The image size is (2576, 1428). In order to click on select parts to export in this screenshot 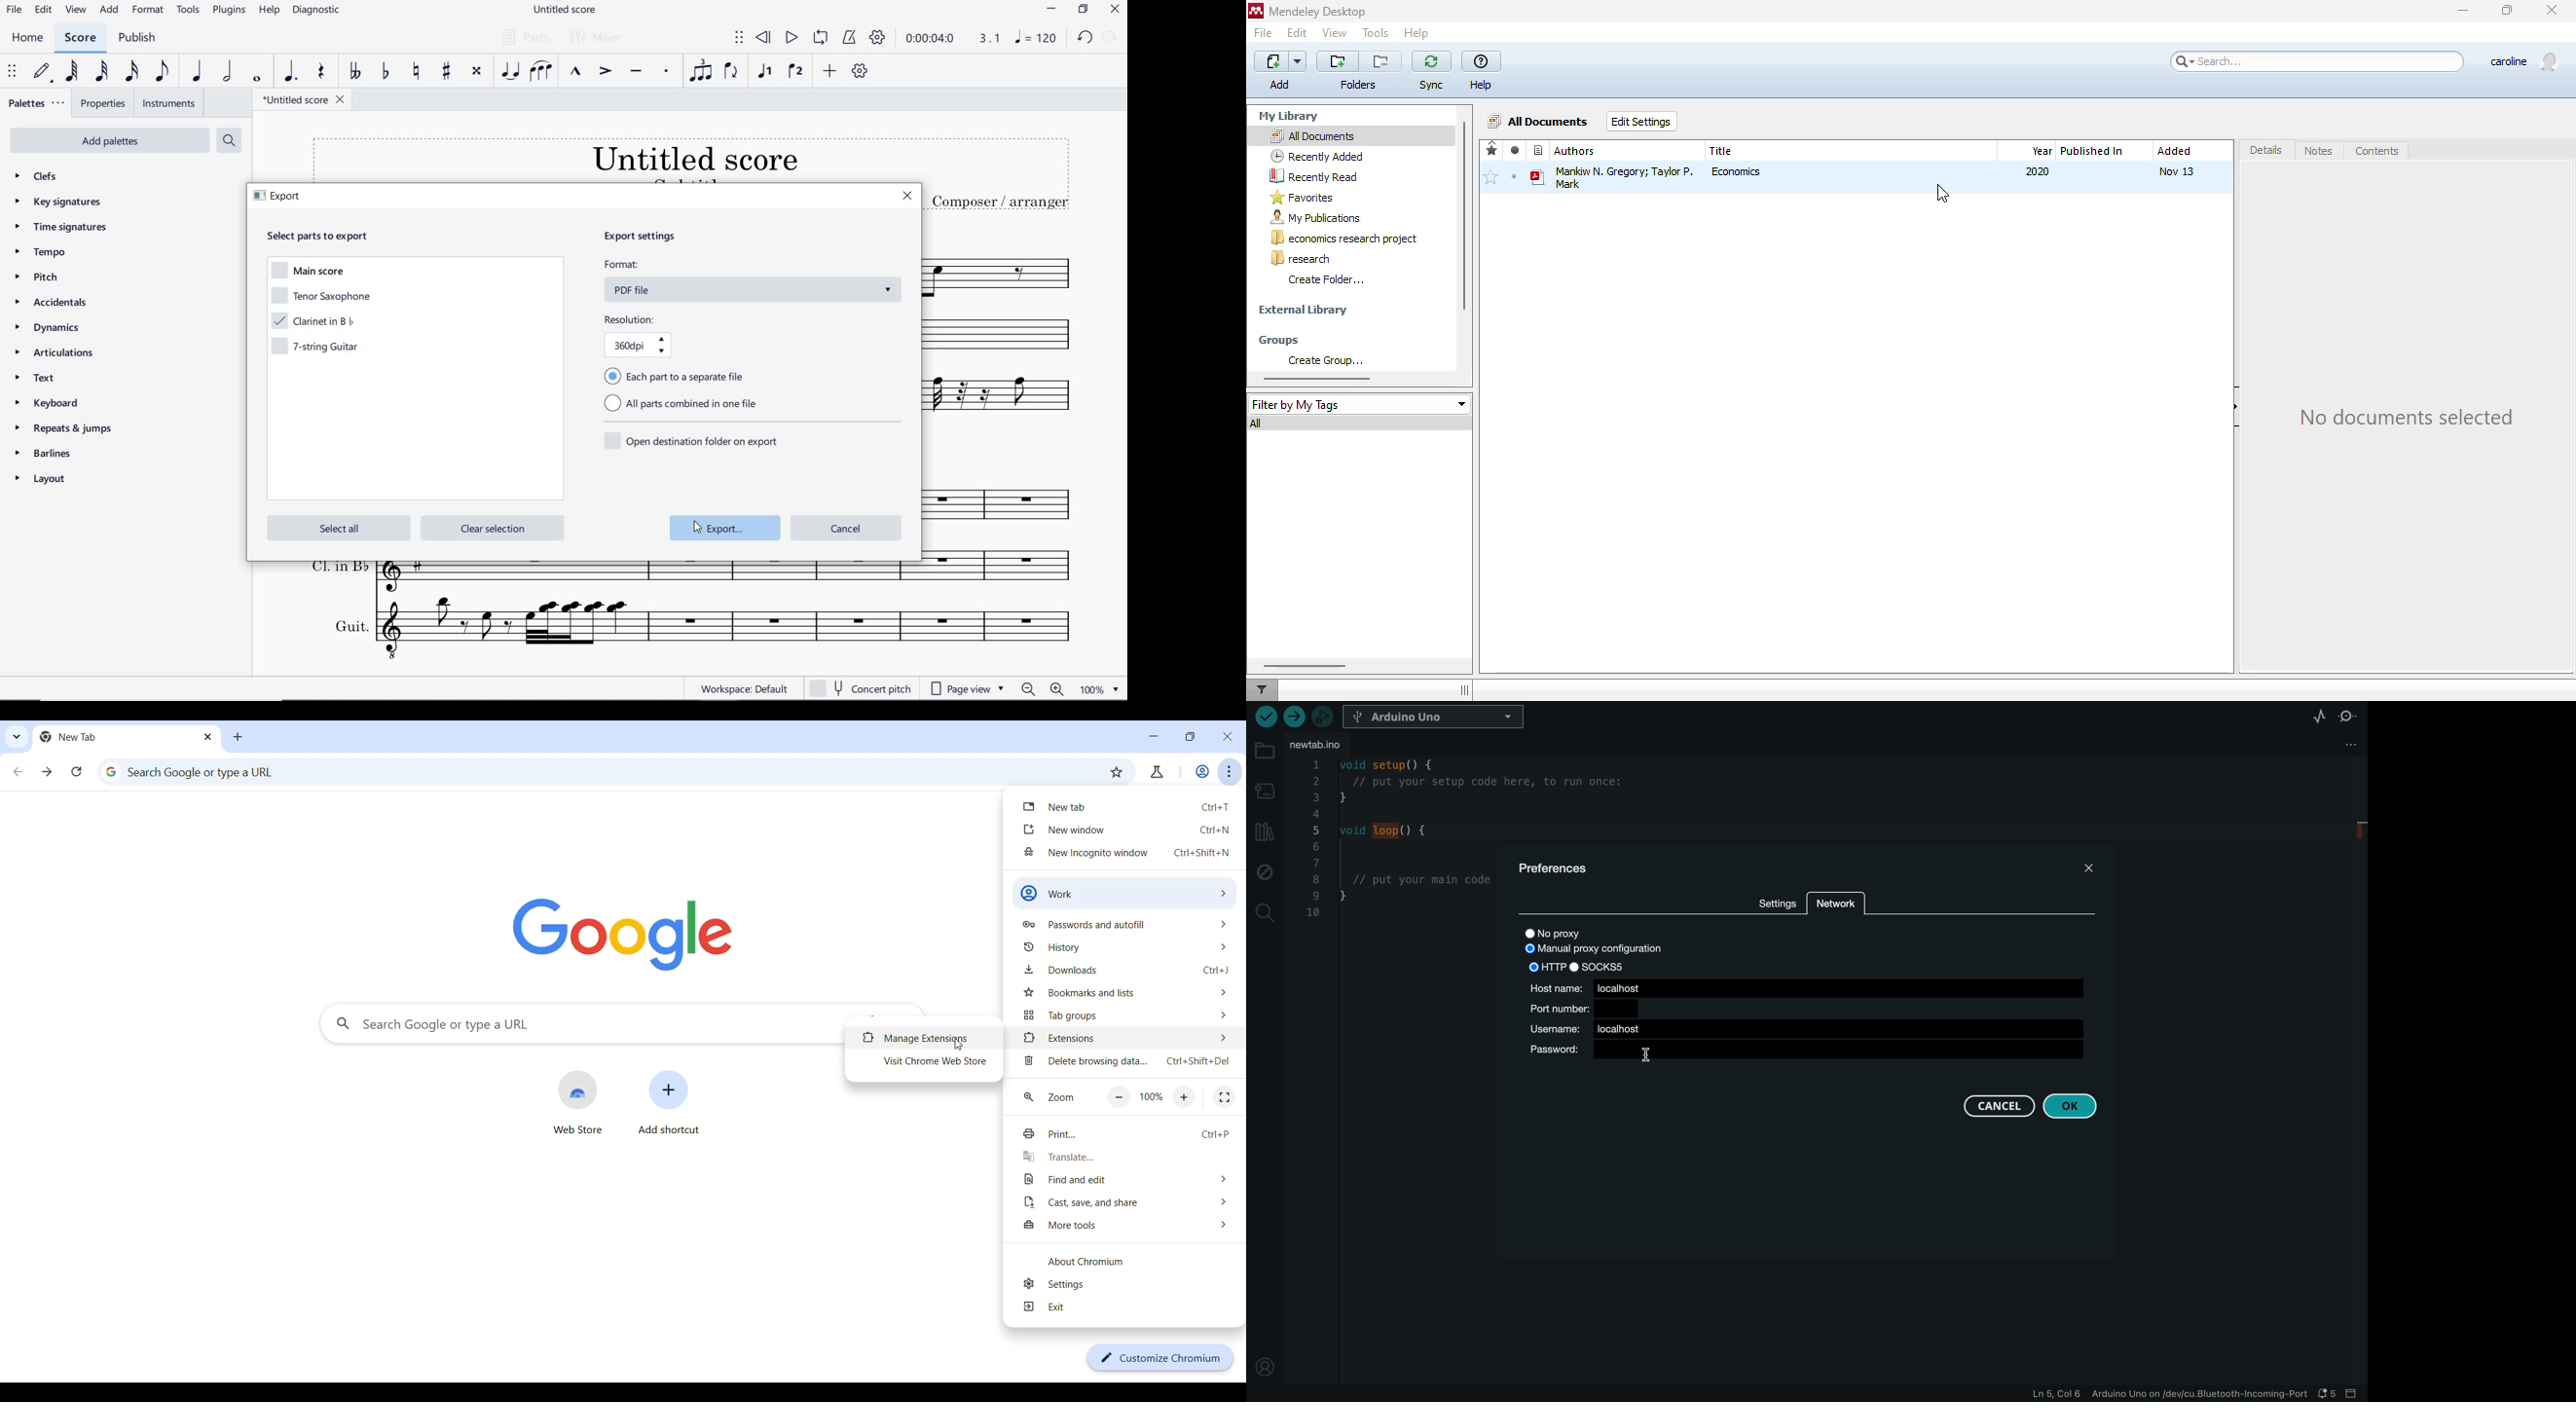, I will do `click(326, 236)`.